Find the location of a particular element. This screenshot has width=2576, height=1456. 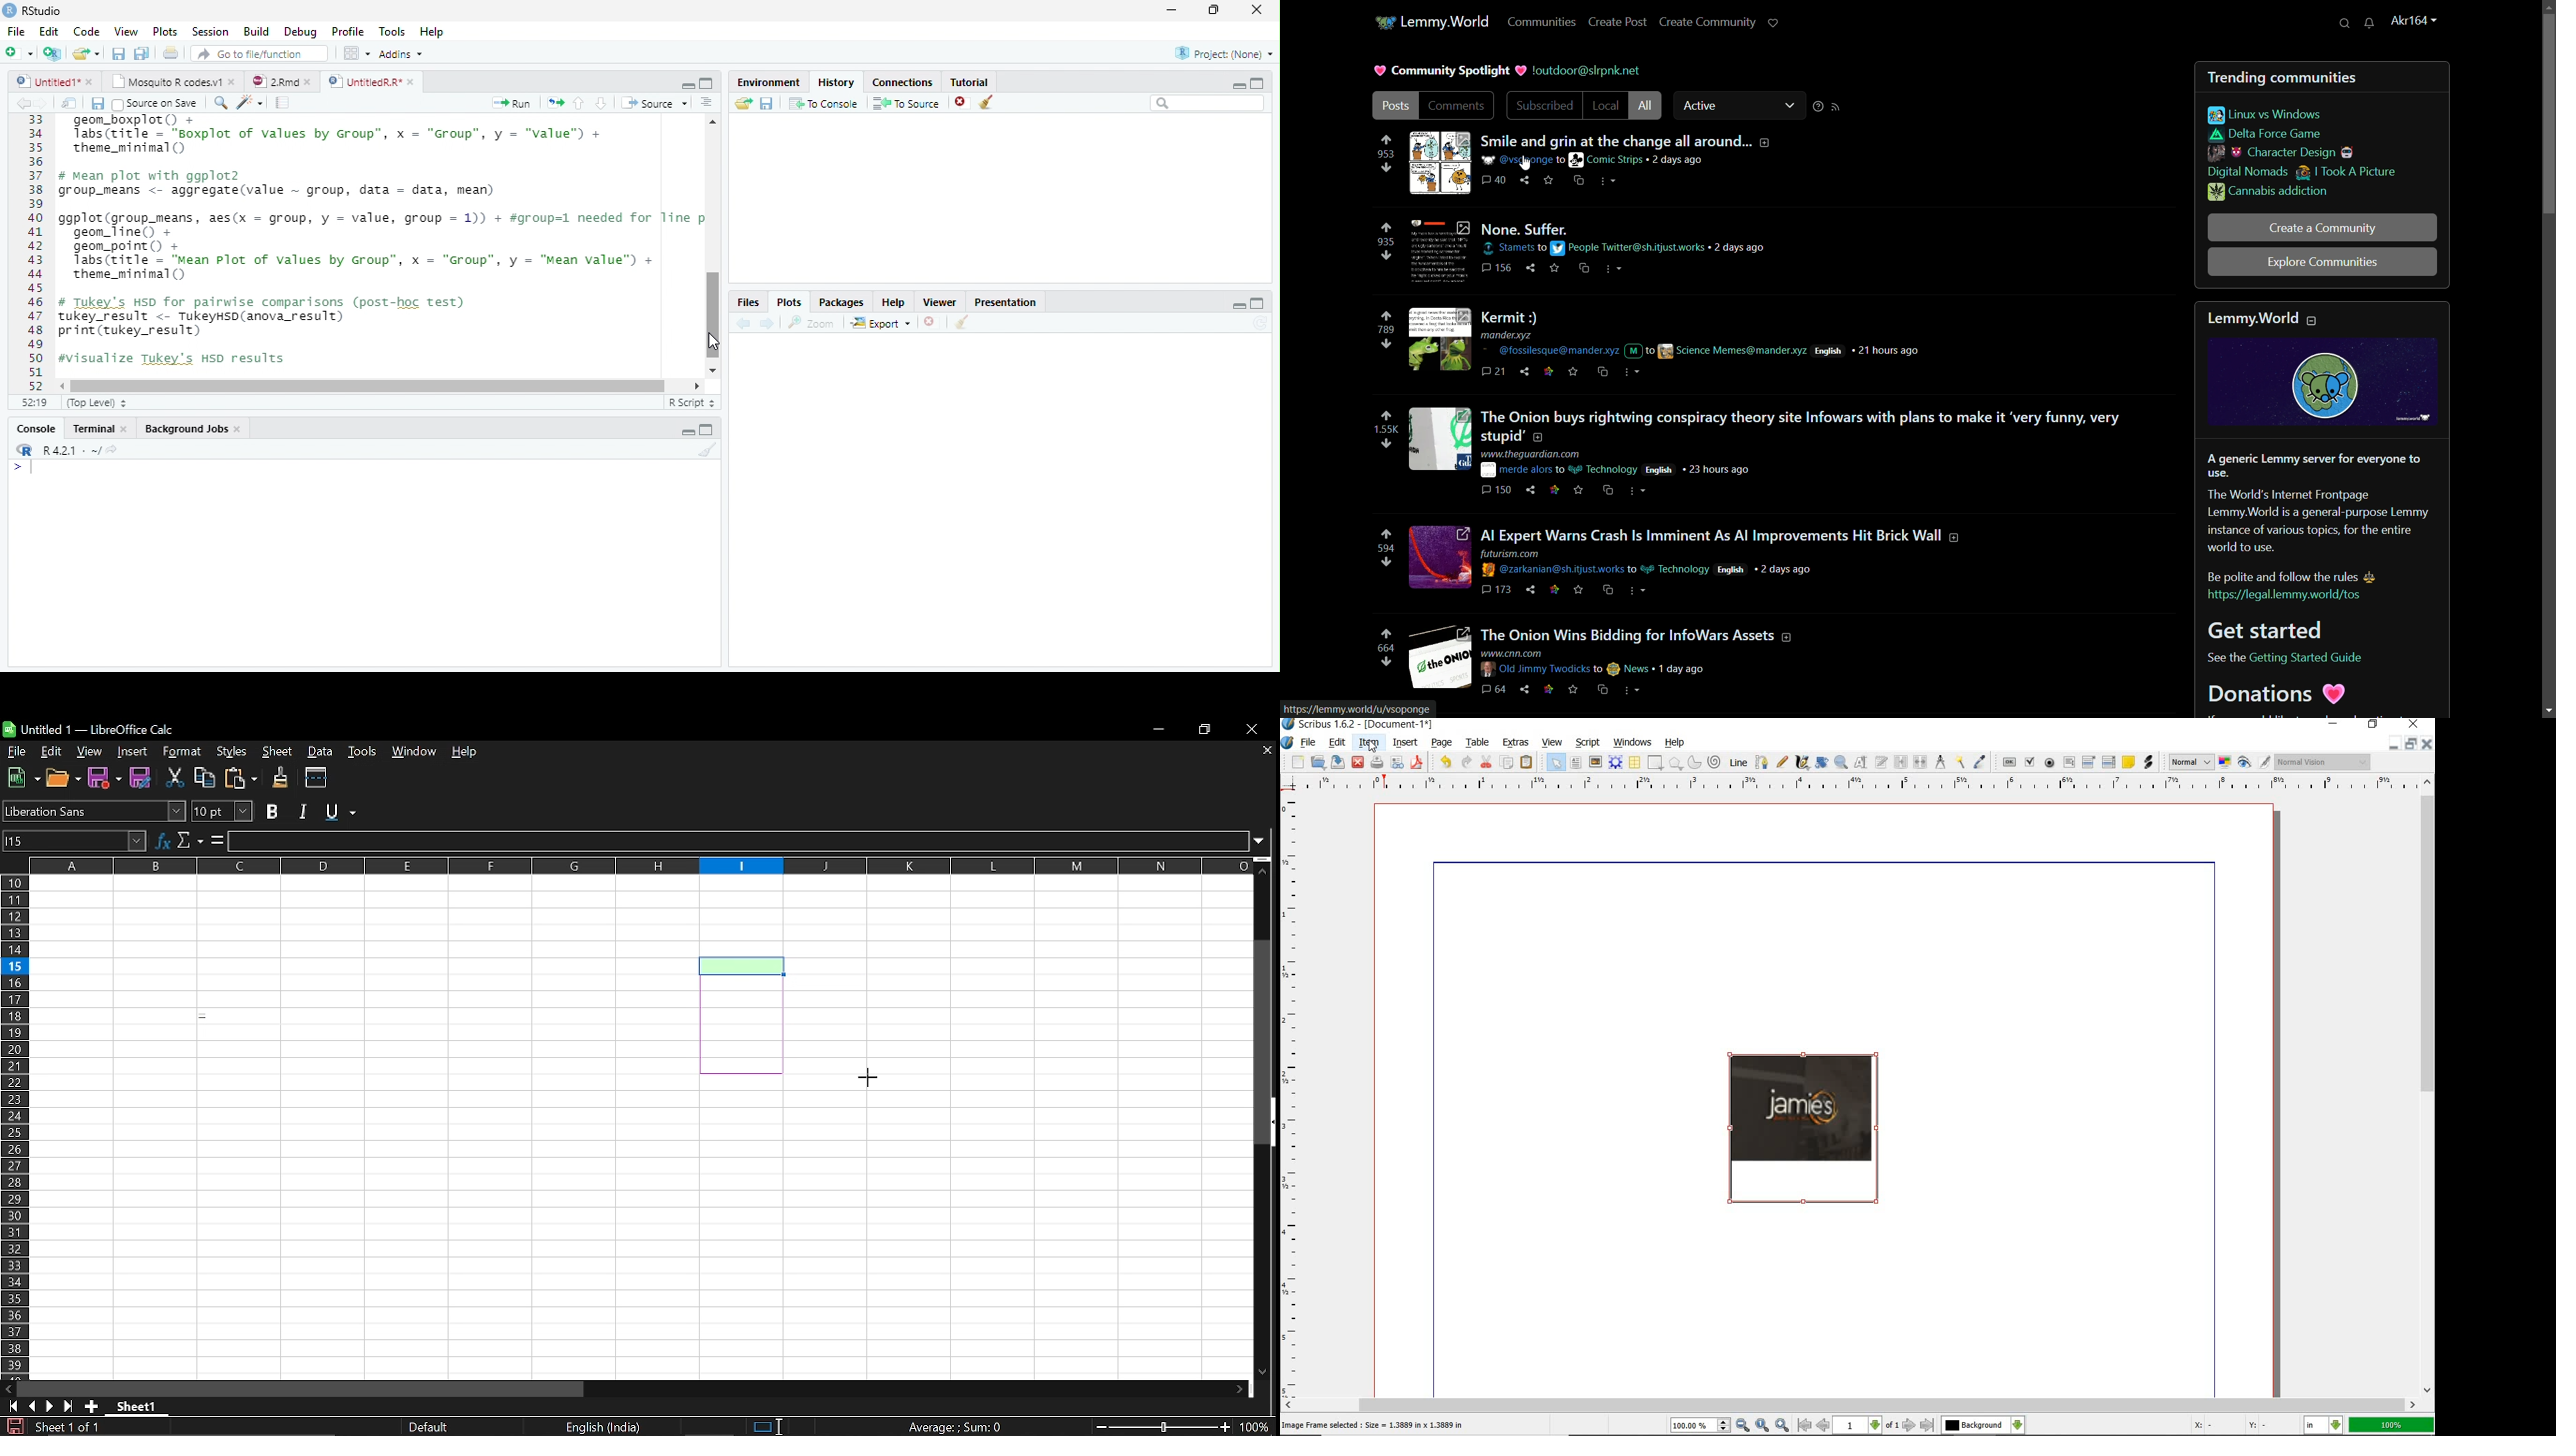

Connections is located at coordinates (904, 81).